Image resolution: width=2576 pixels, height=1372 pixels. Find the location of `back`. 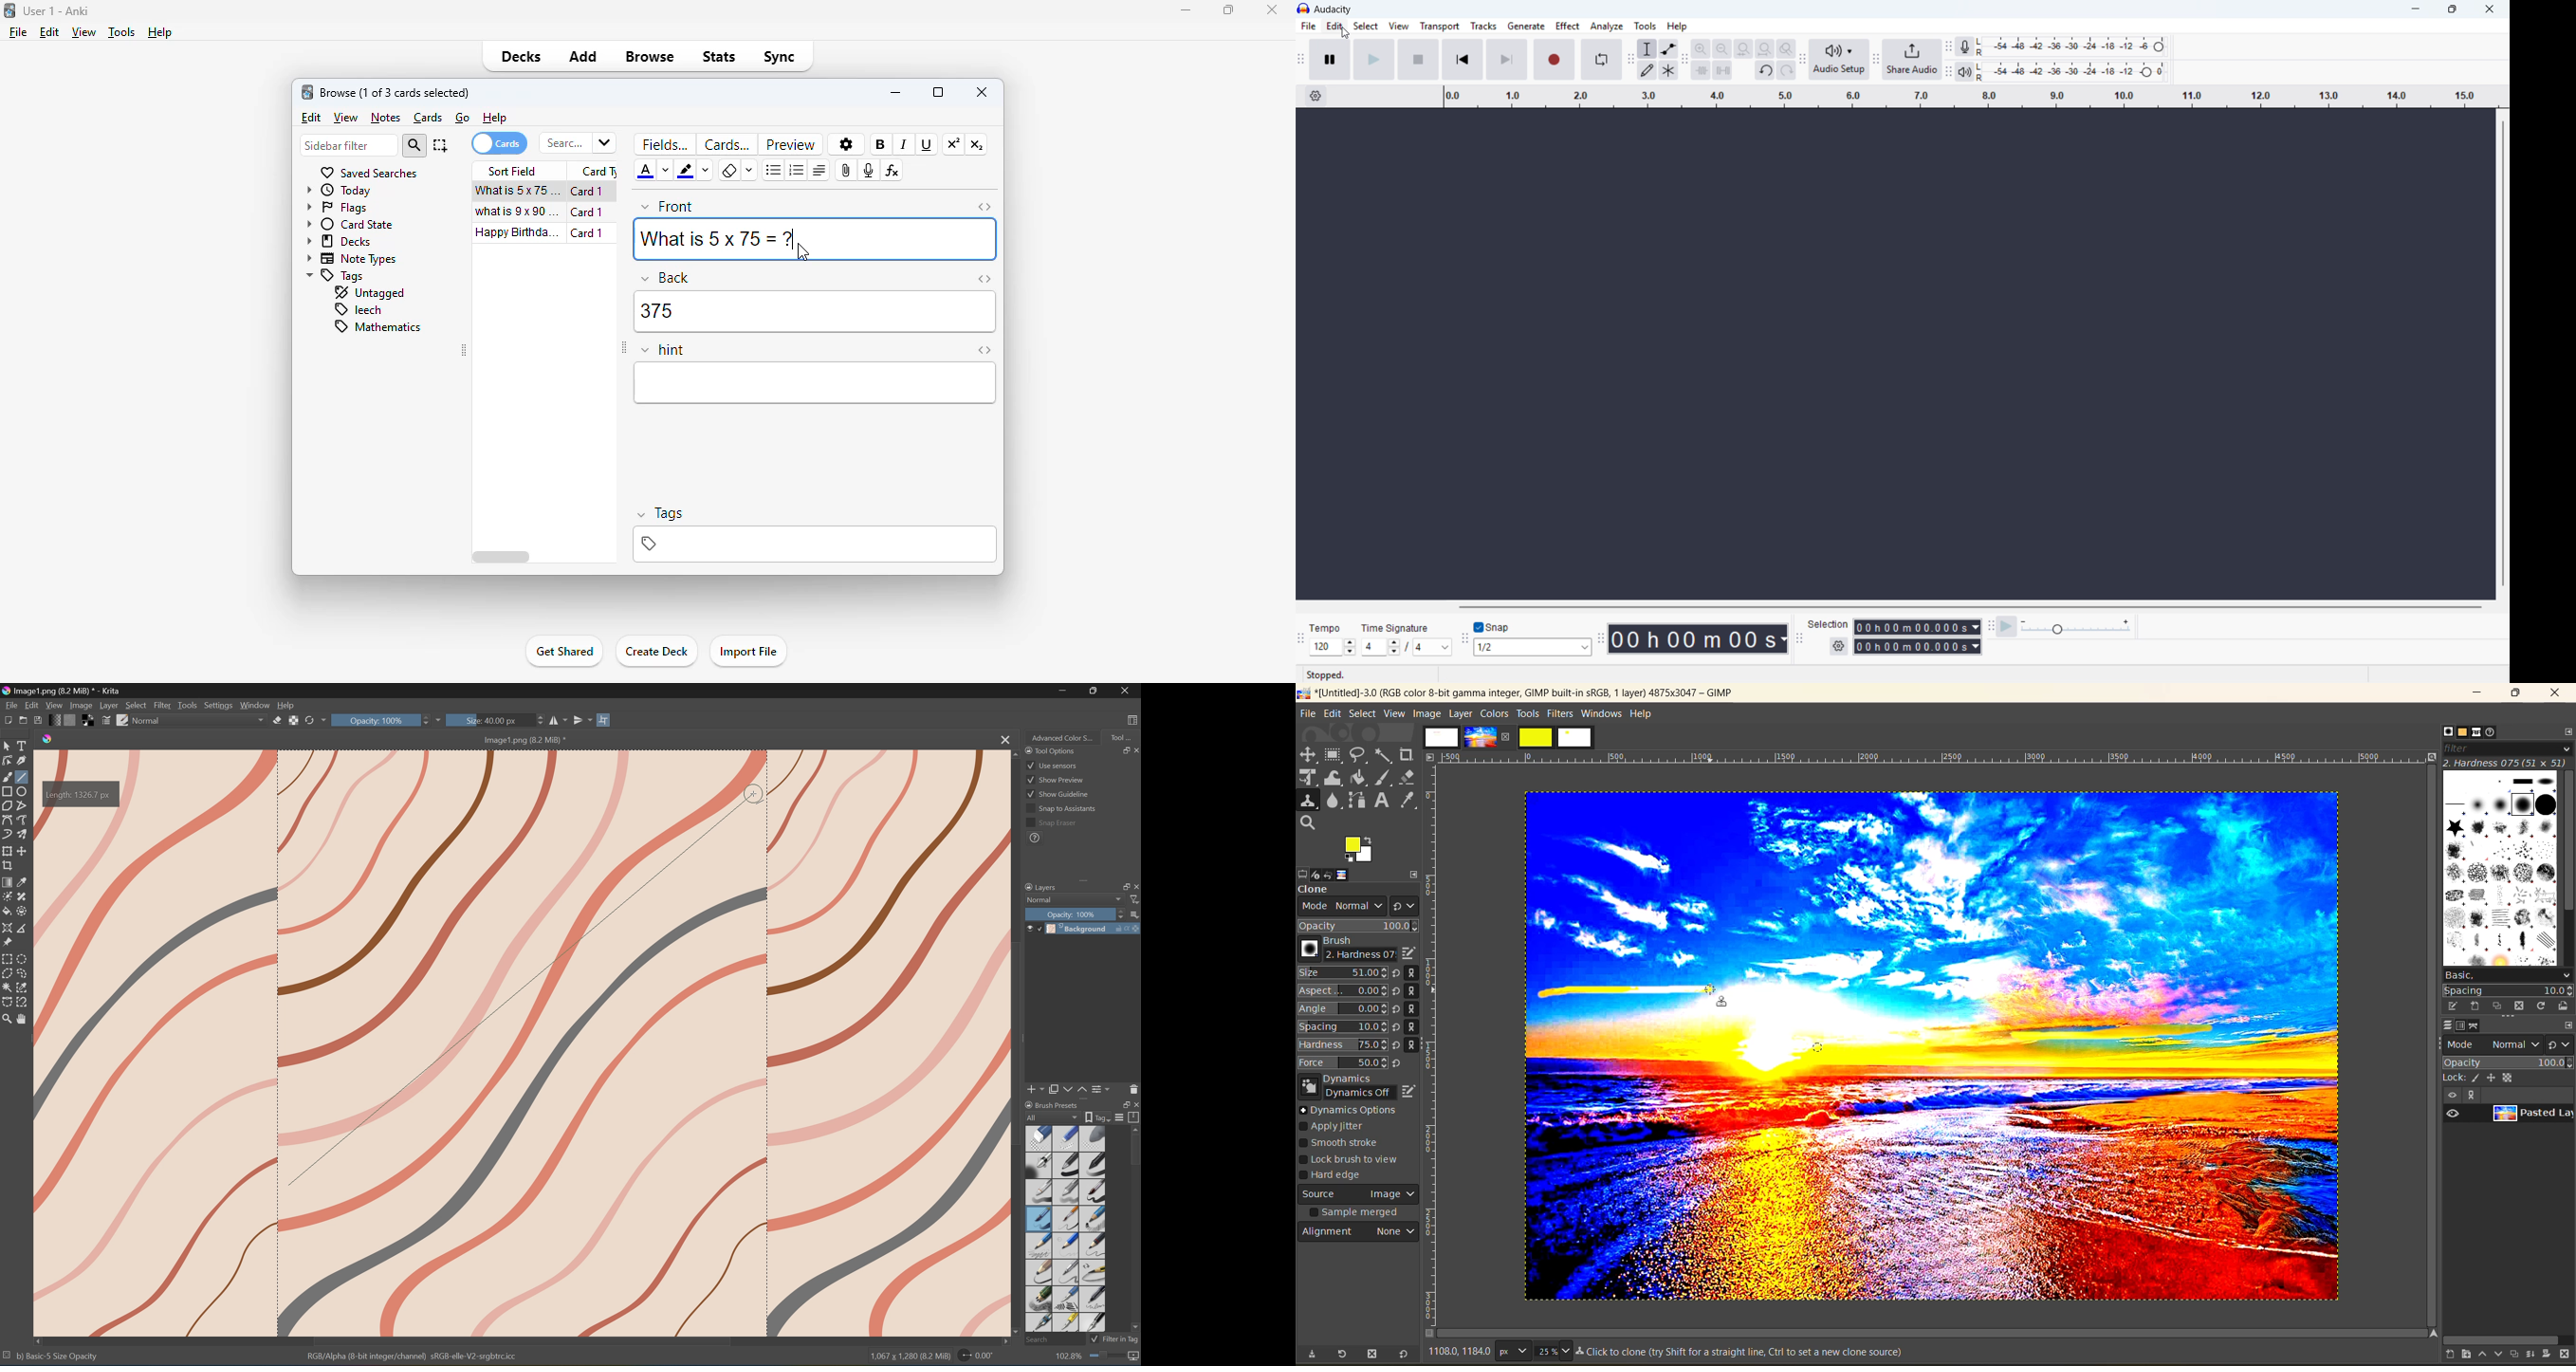

back is located at coordinates (666, 278).